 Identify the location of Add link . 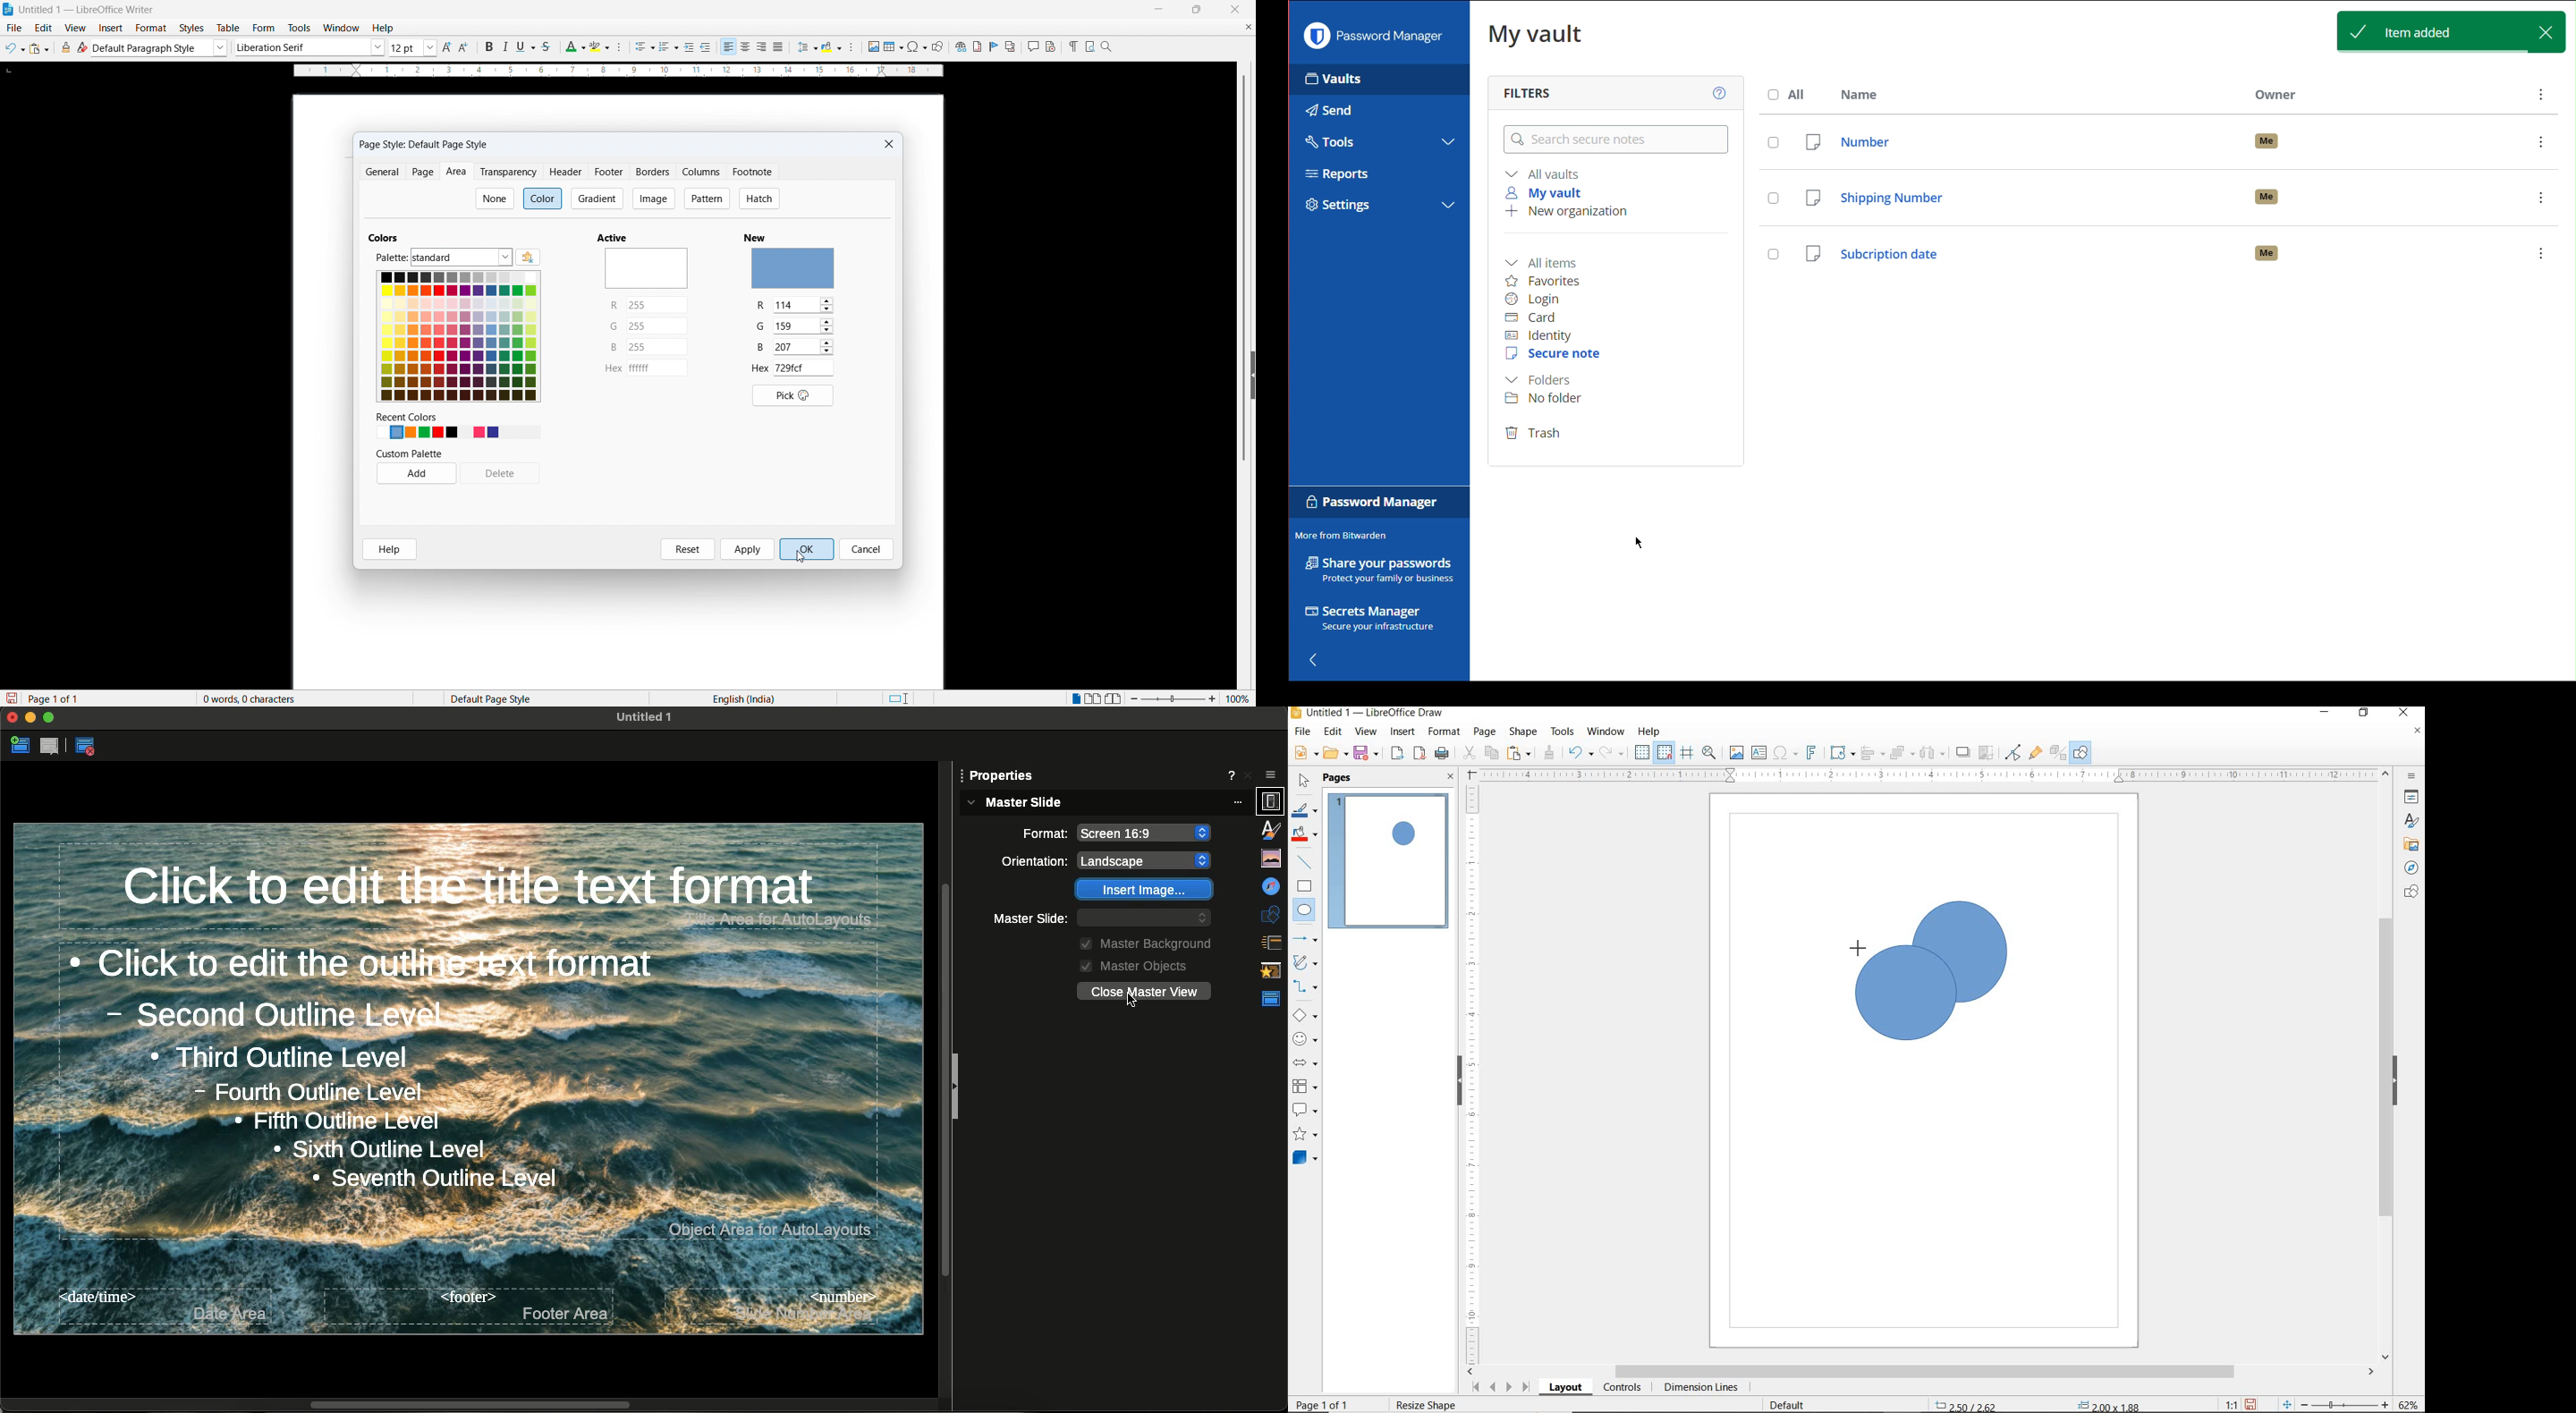
(959, 46).